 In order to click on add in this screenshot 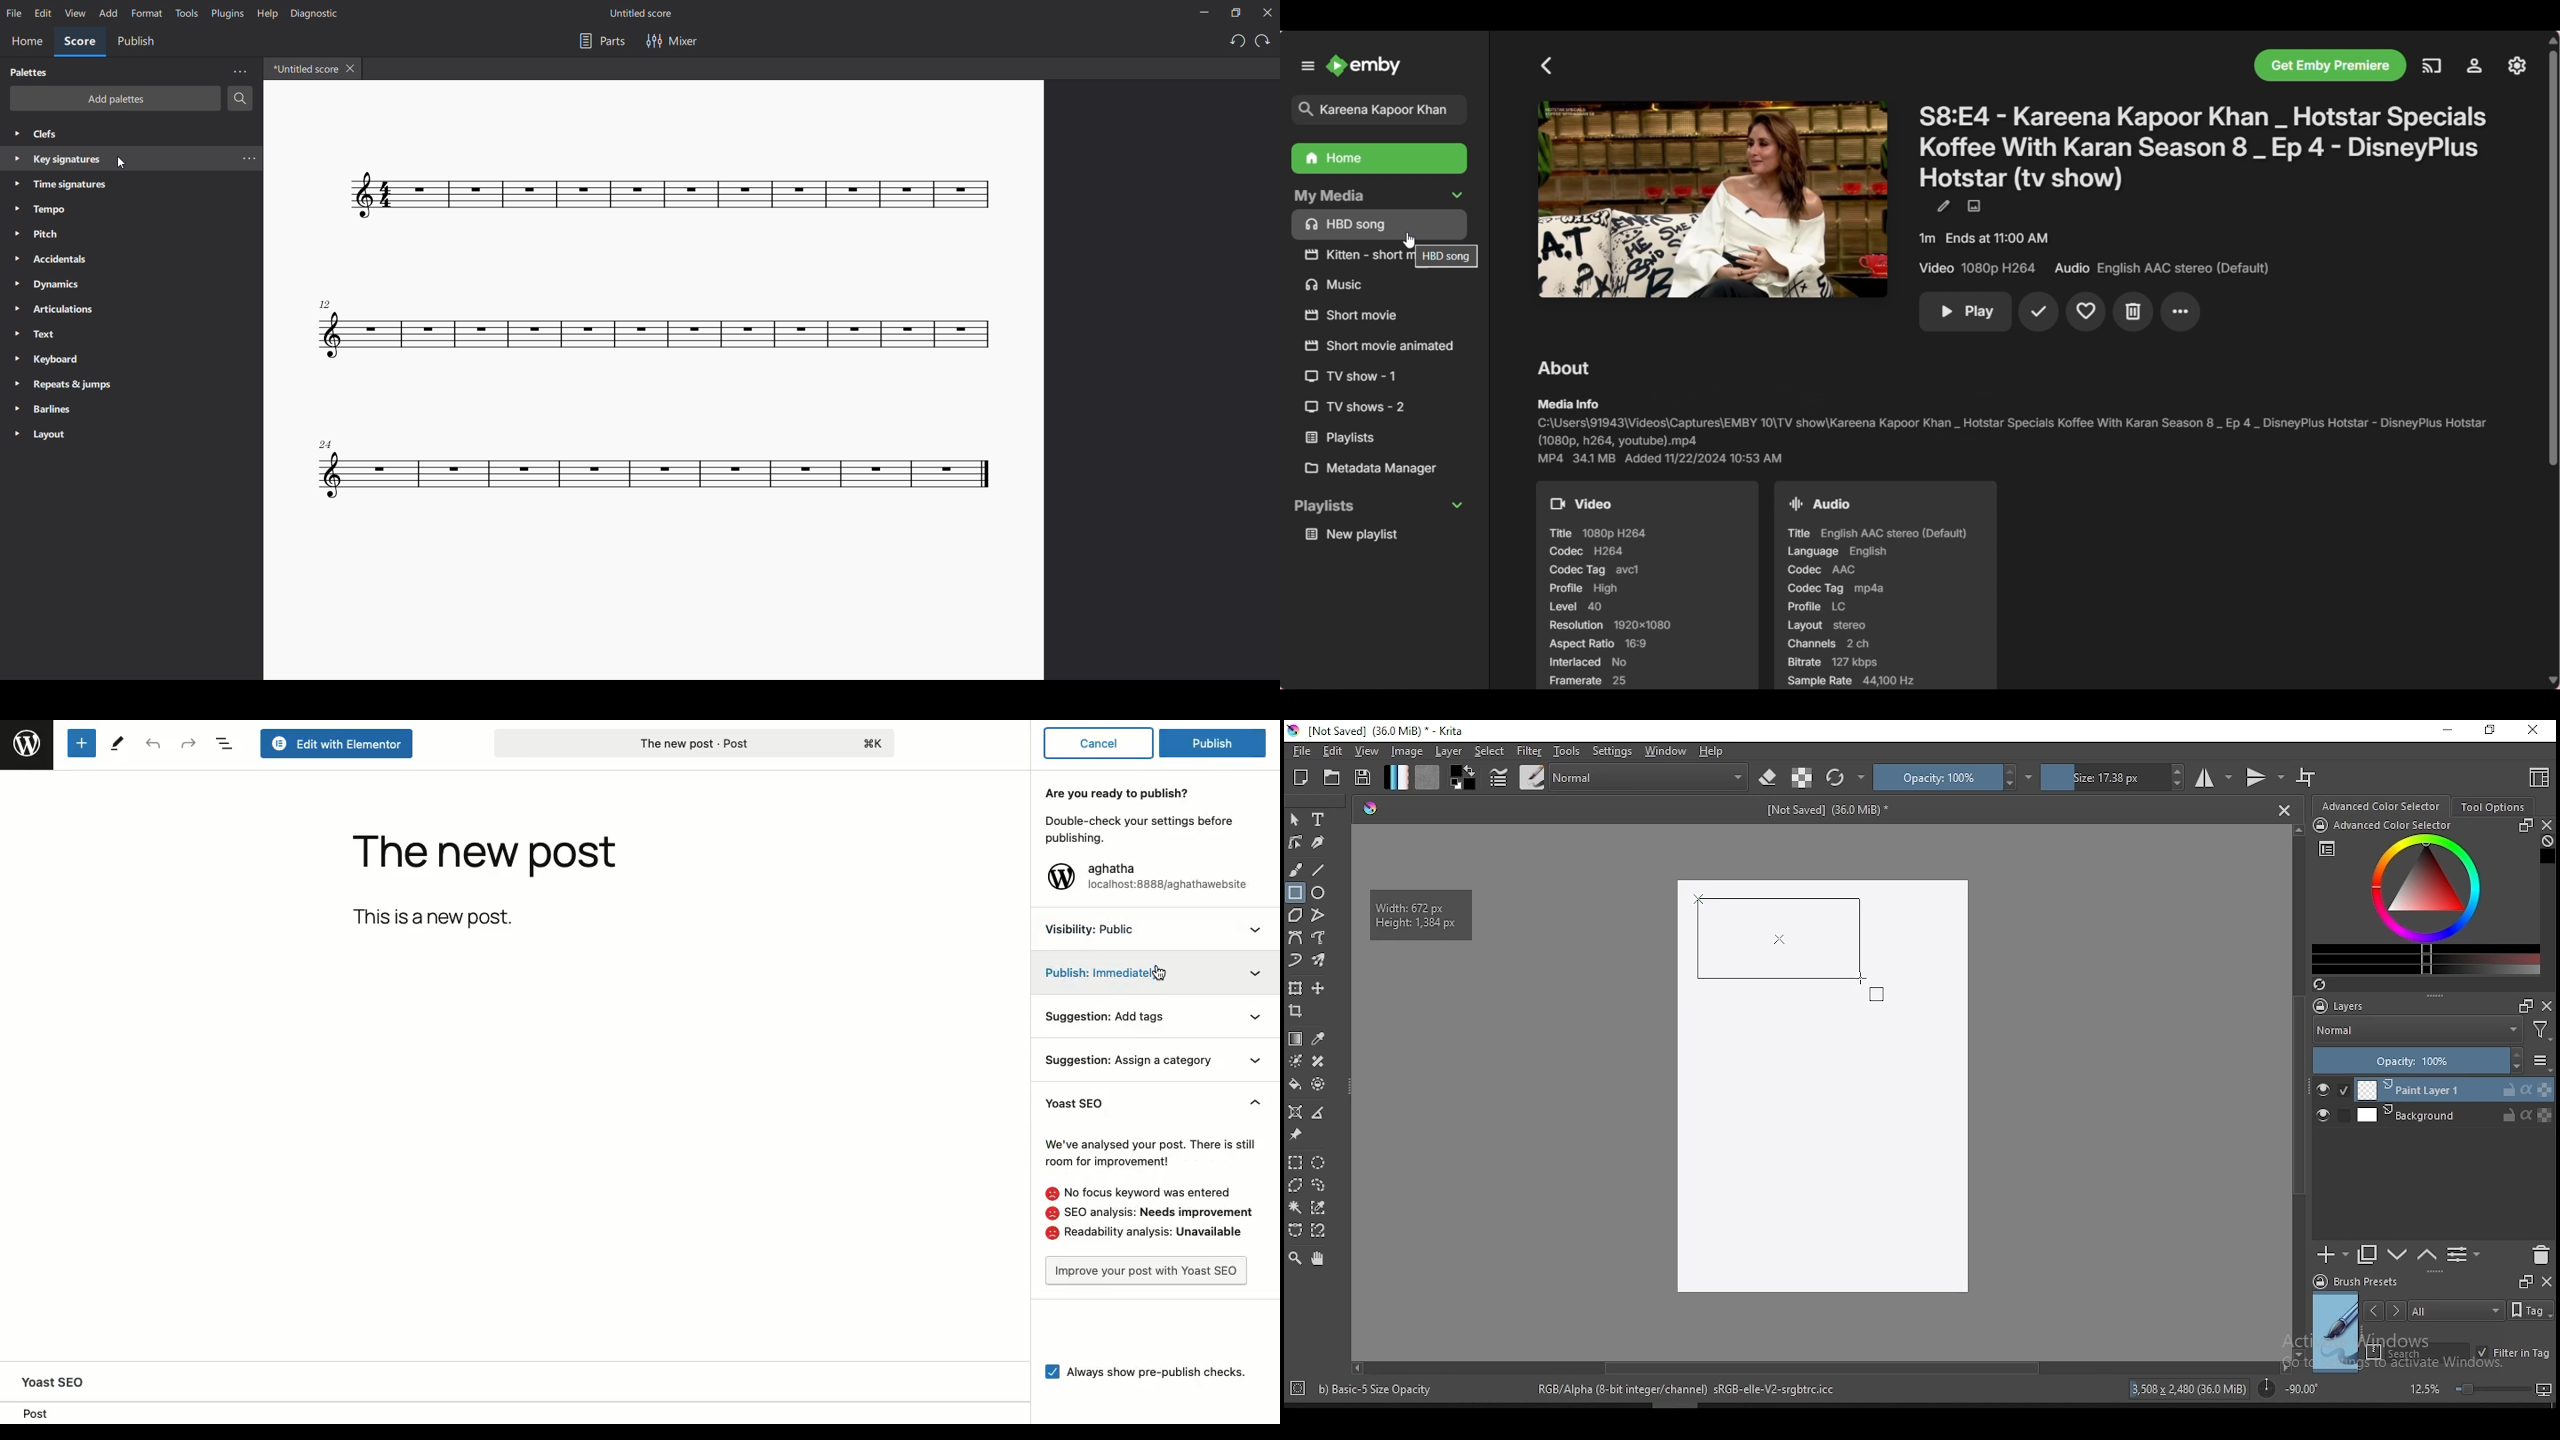, I will do `click(107, 12)`.